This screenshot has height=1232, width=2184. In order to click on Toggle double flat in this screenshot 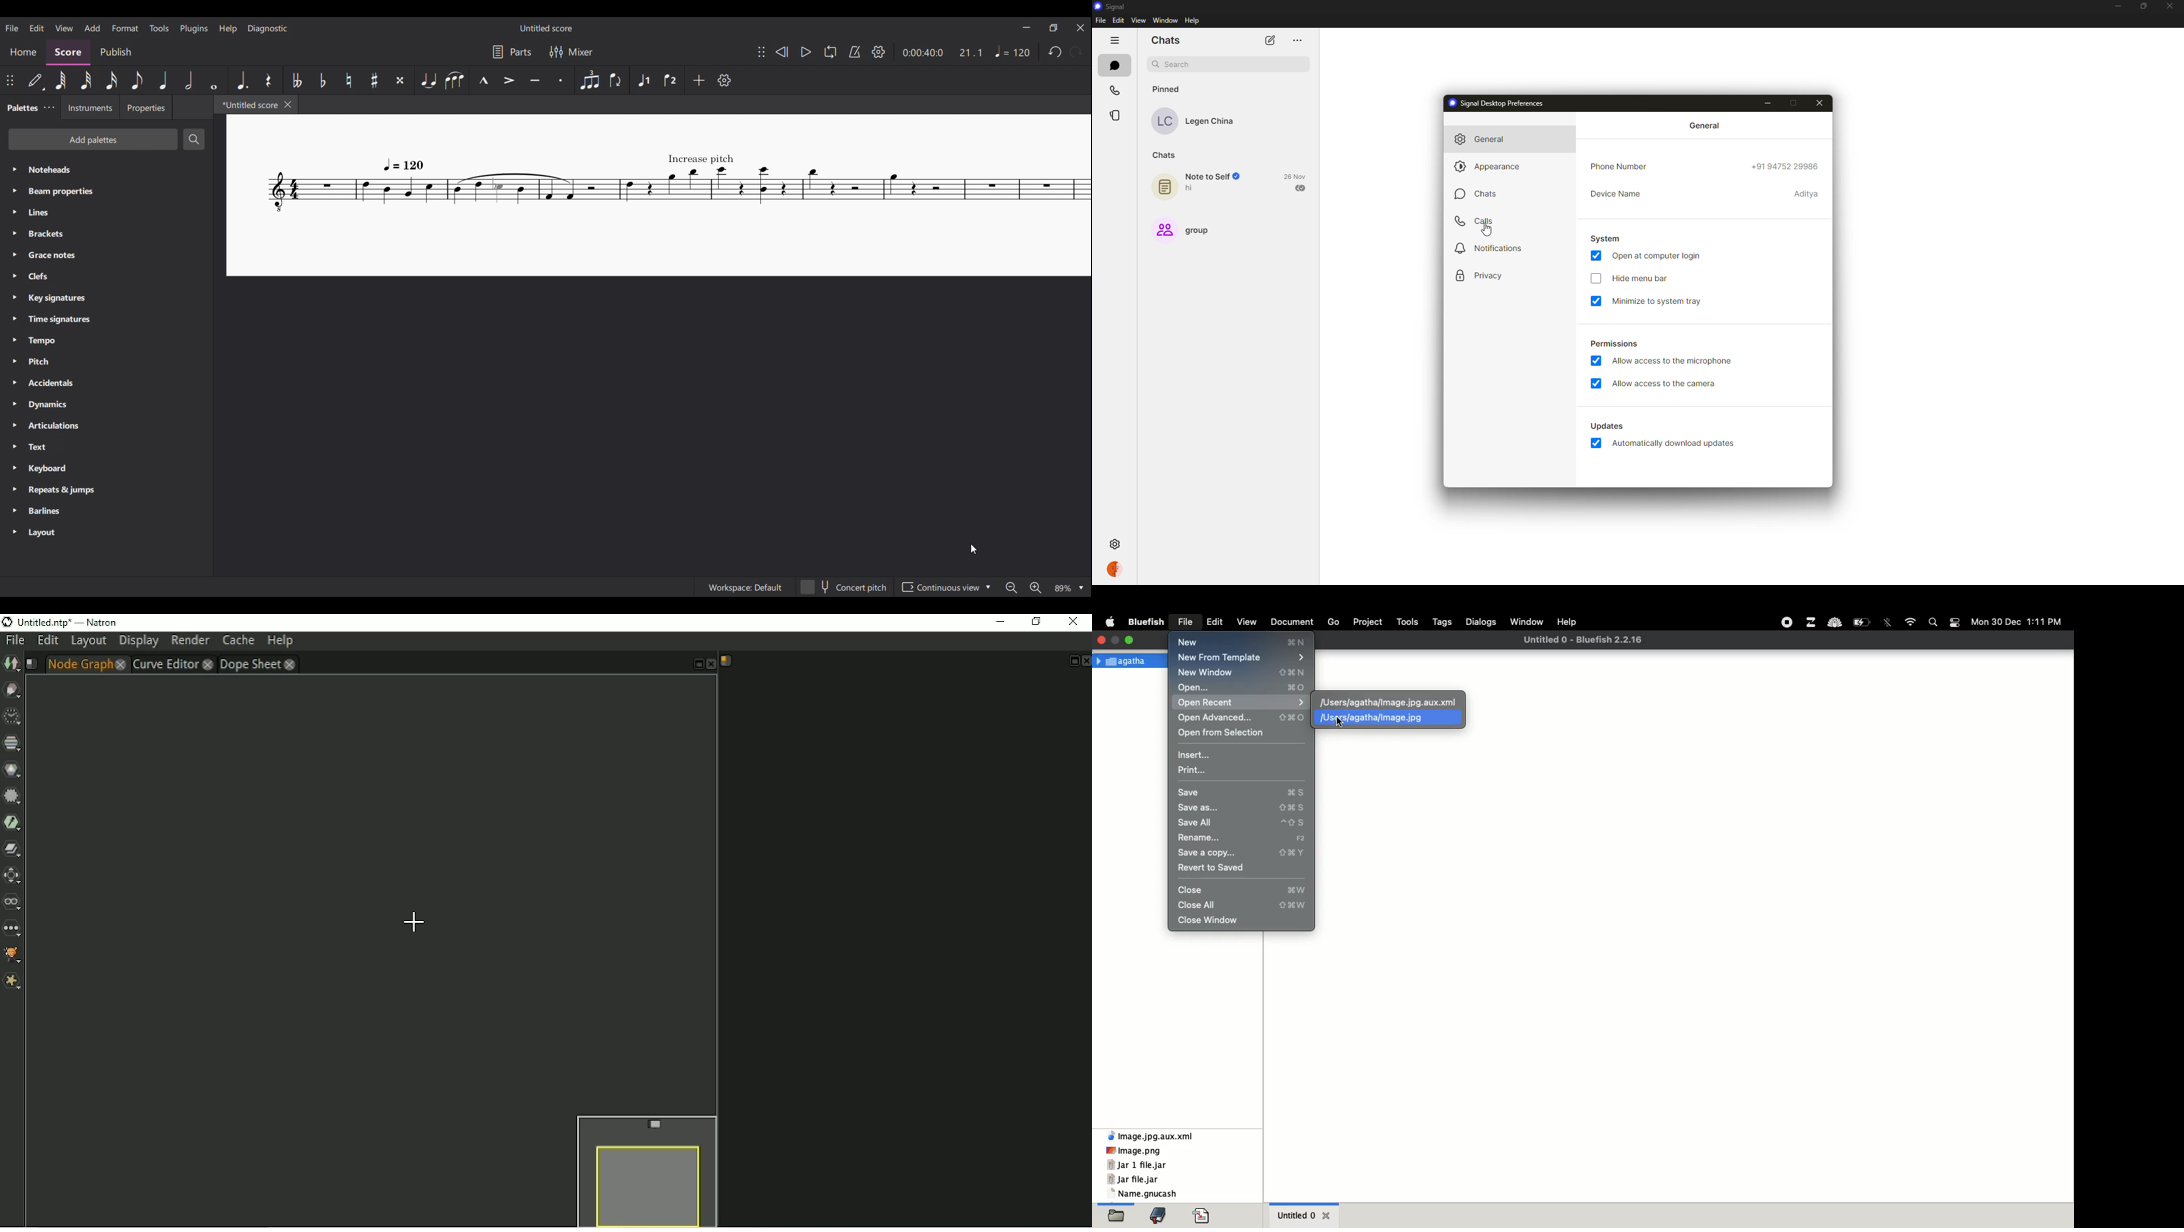, I will do `click(296, 80)`.